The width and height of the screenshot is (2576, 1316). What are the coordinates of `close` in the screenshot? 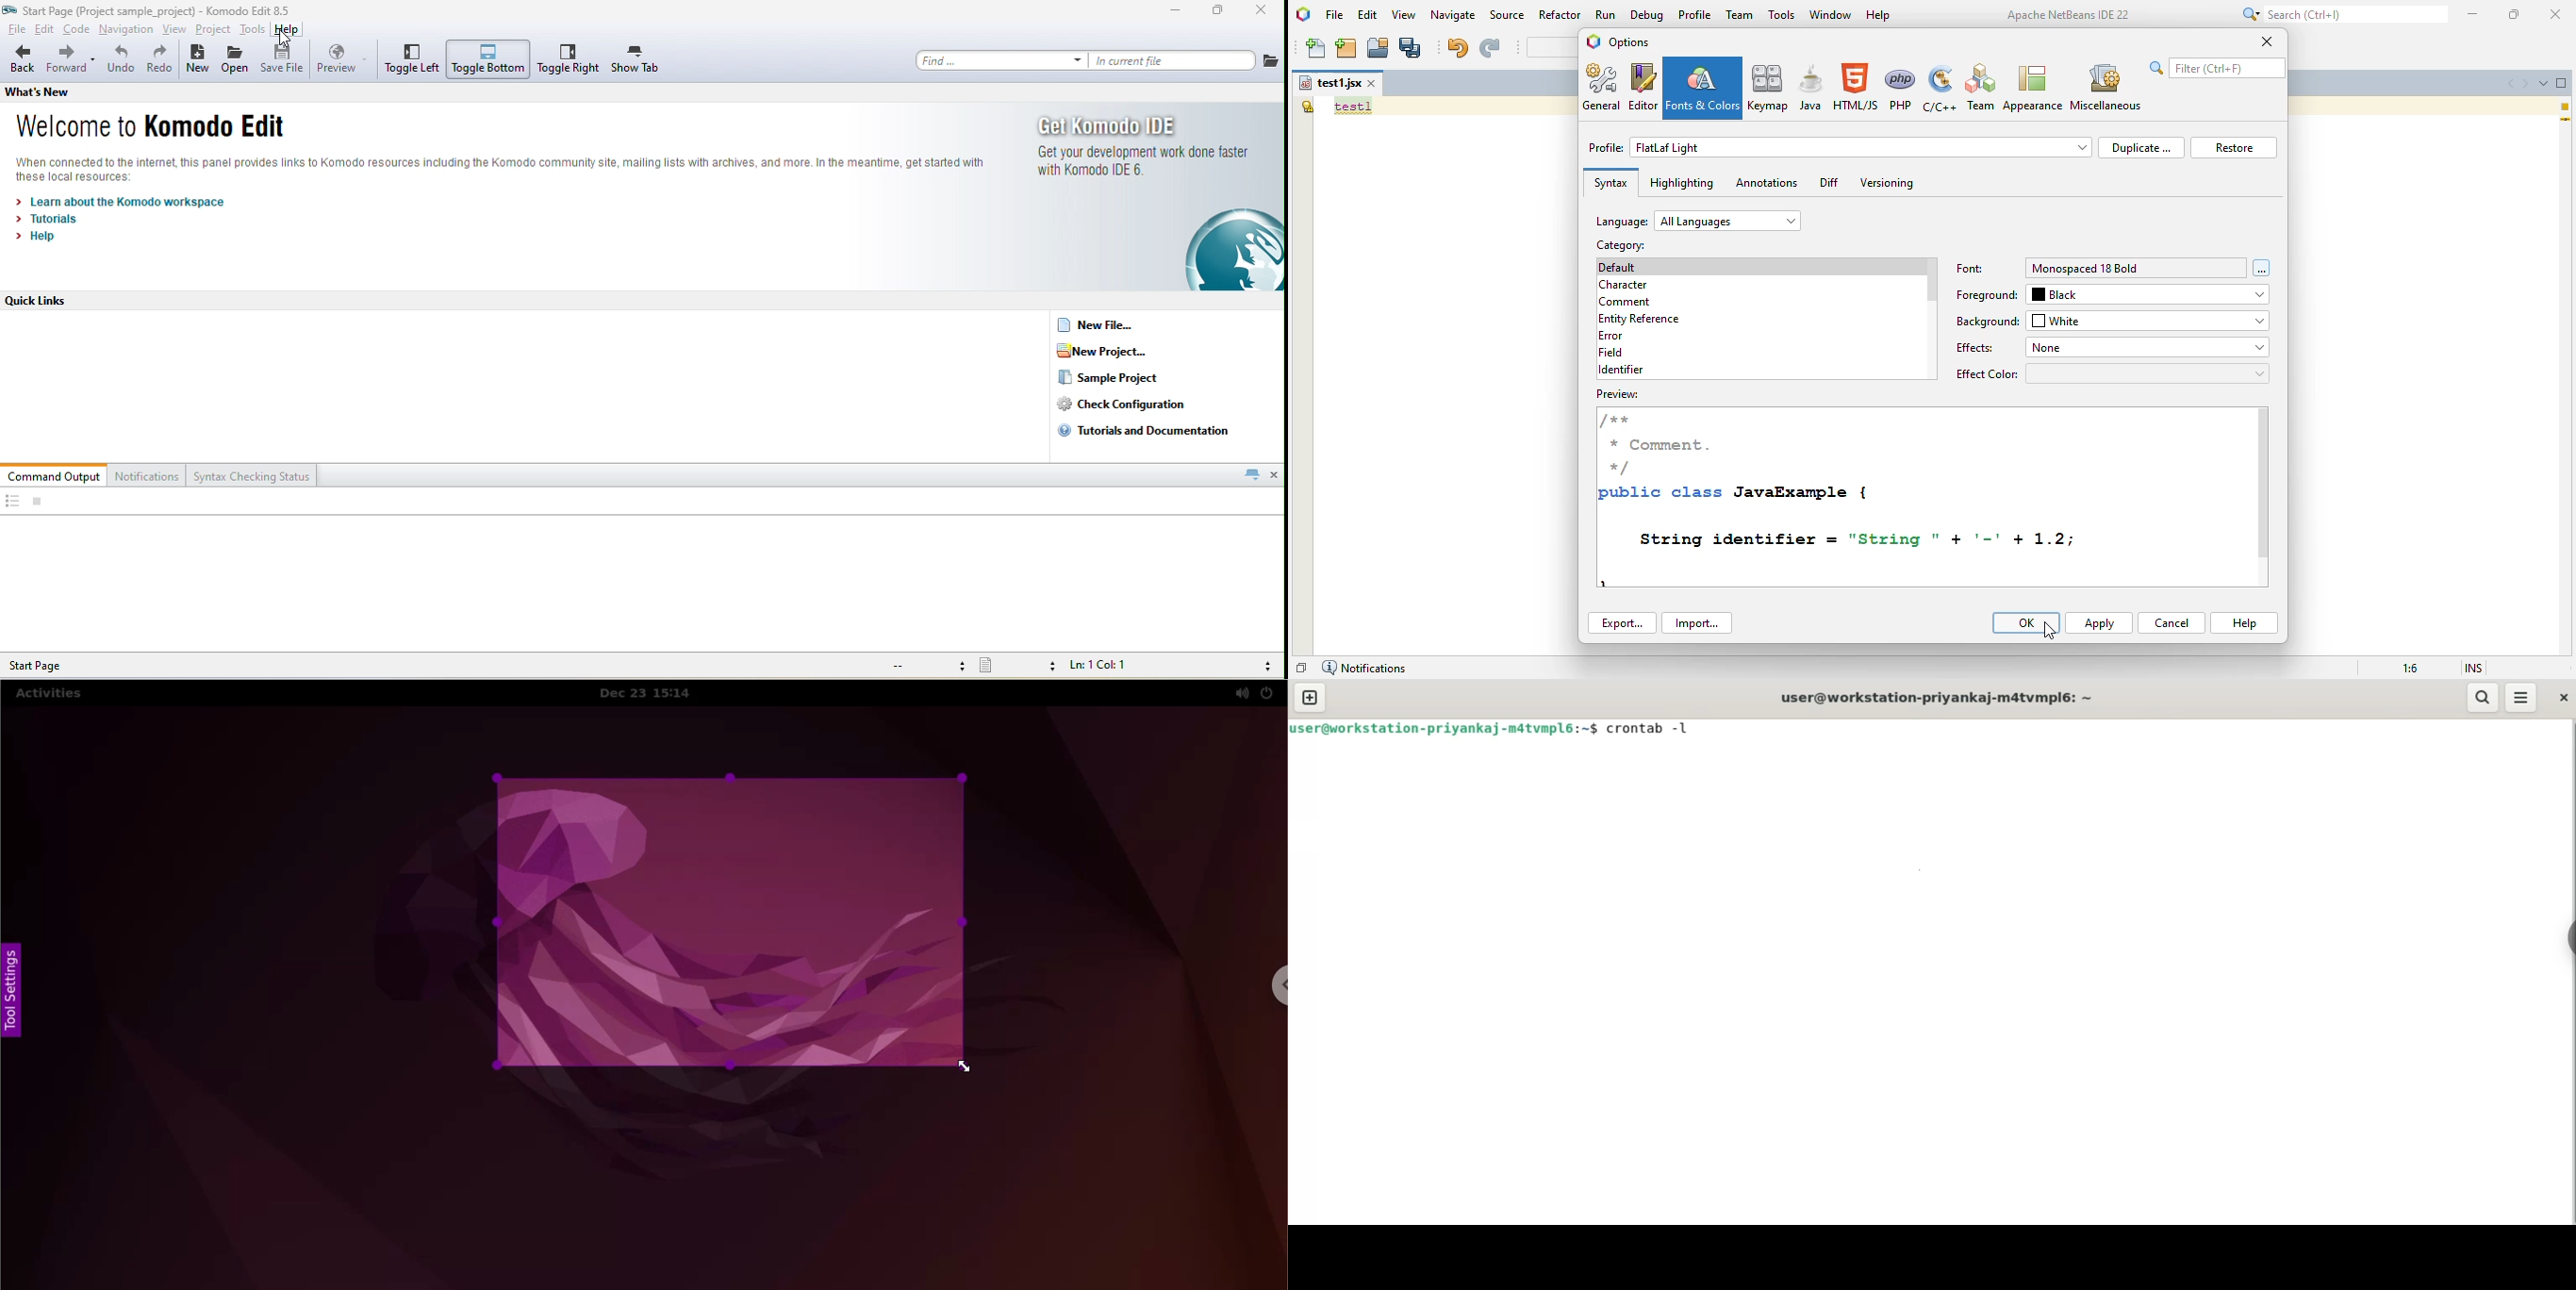 It's located at (2565, 699).